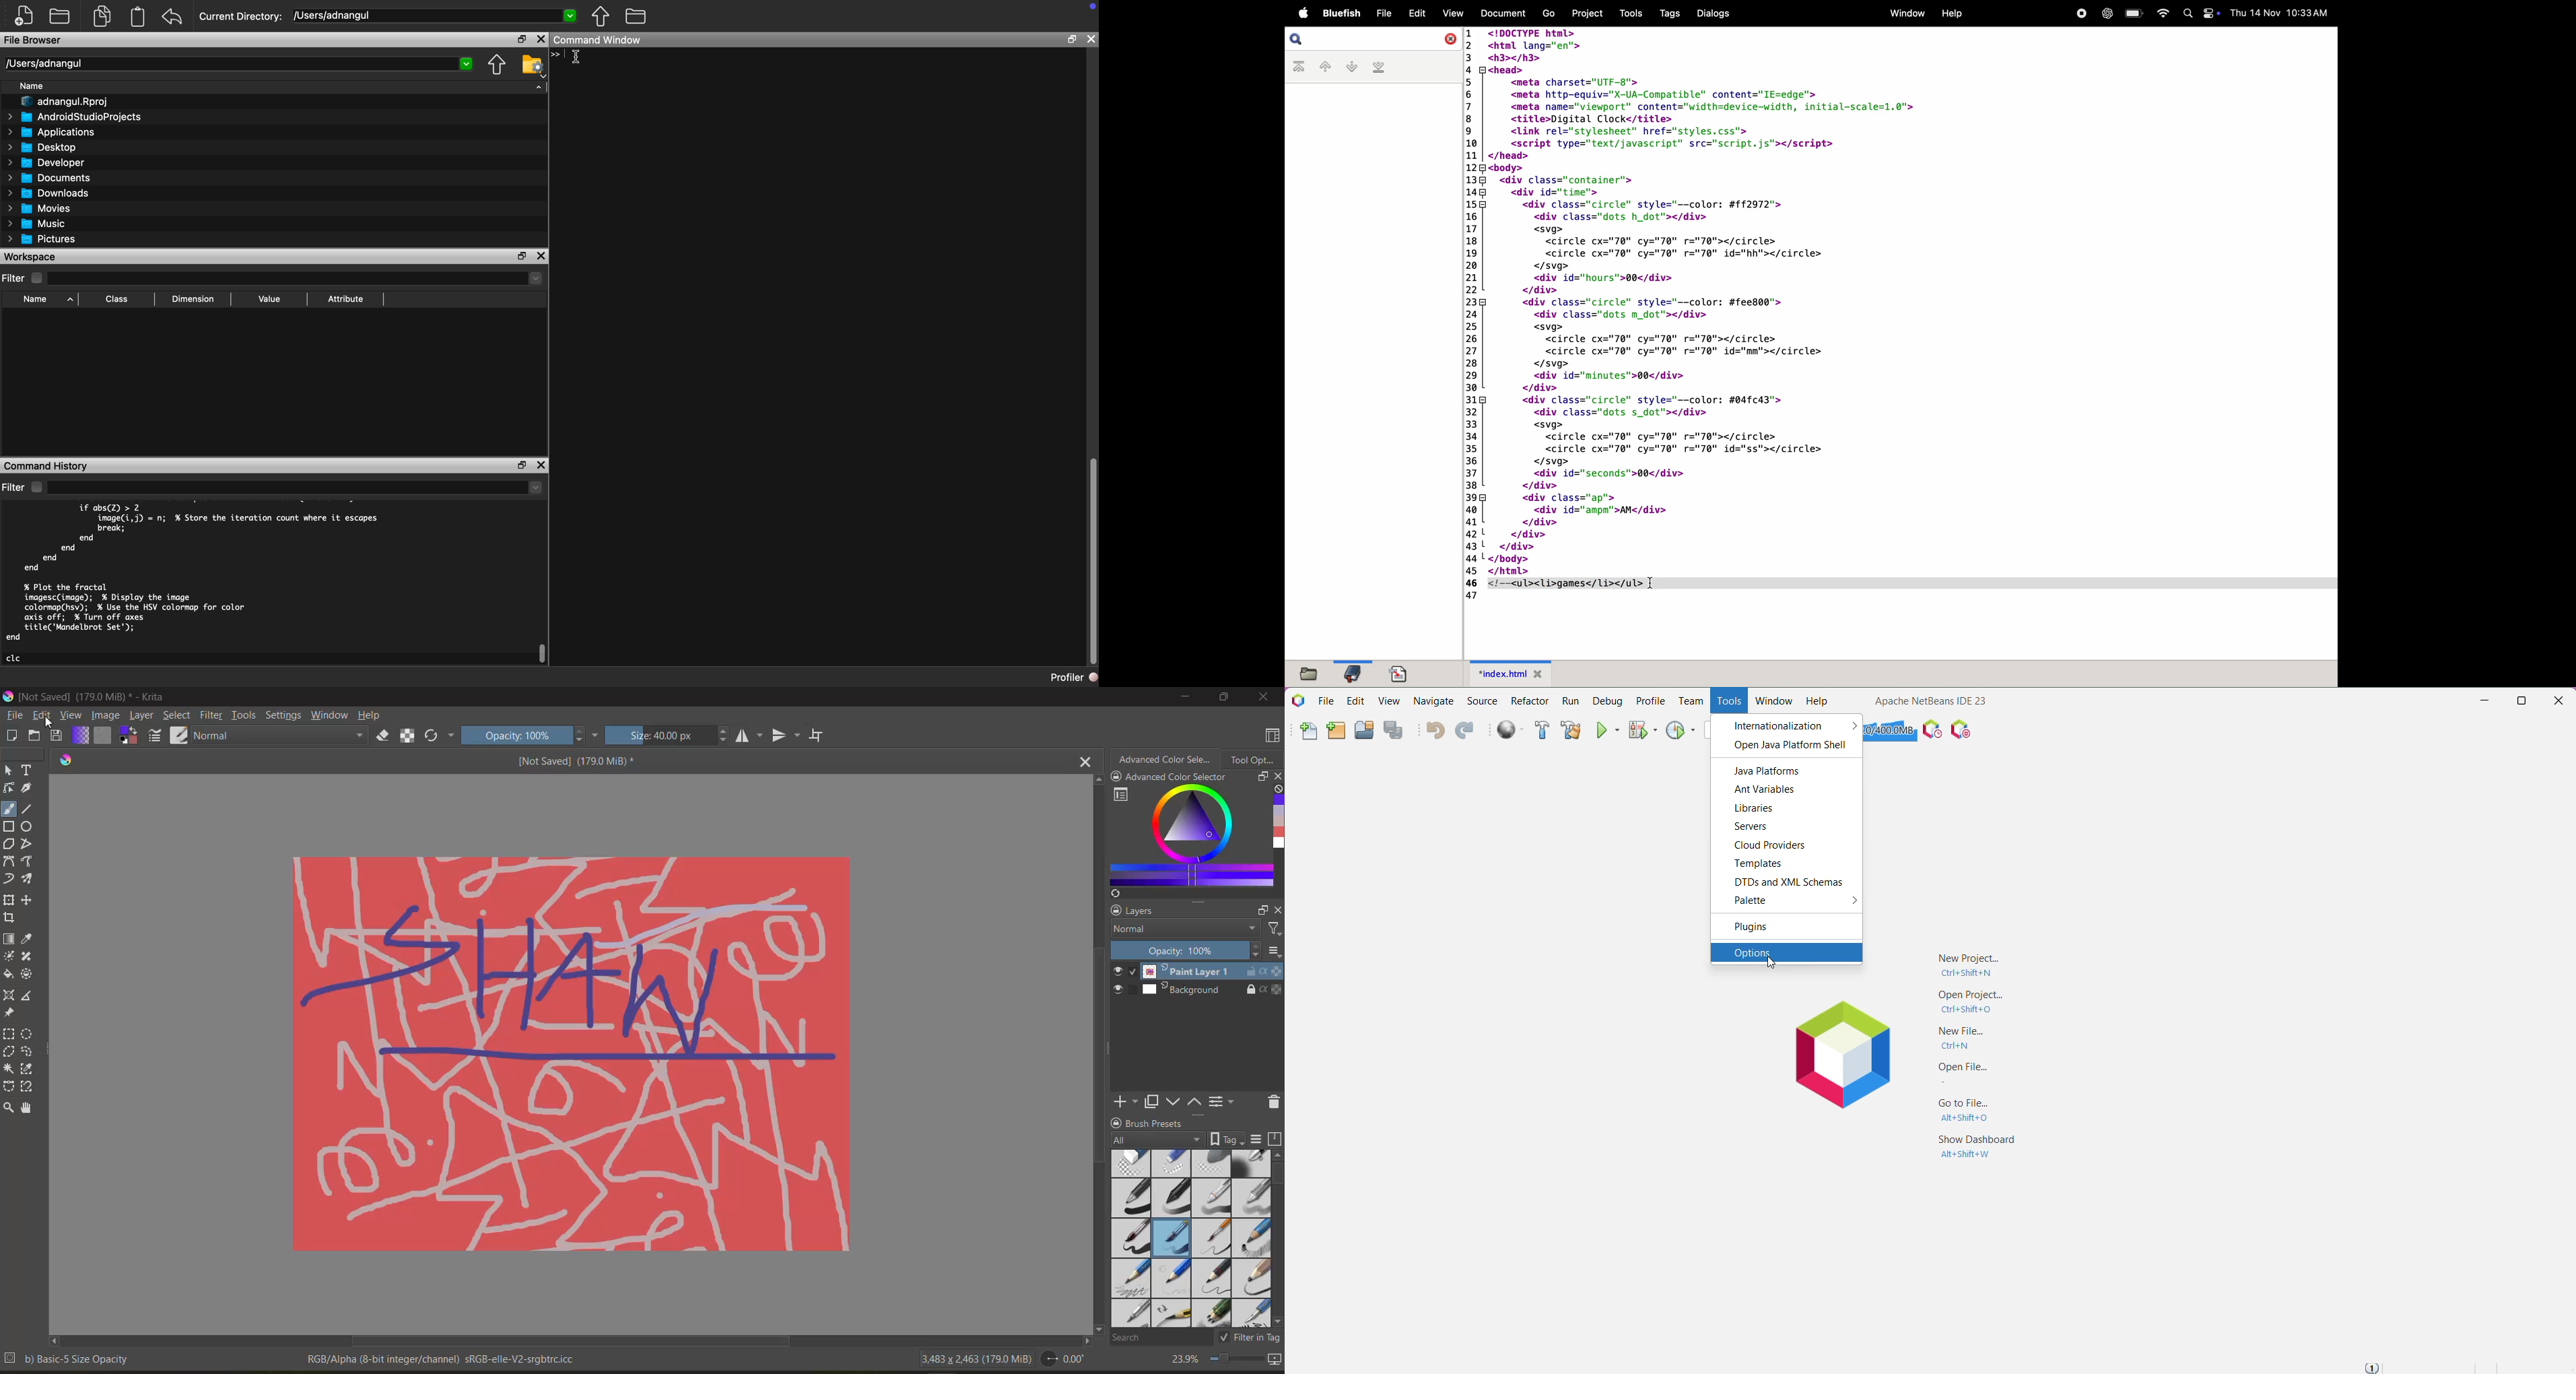 The width and height of the screenshot is (2576, 1400). I want to click on Source, so click(1482, 701).